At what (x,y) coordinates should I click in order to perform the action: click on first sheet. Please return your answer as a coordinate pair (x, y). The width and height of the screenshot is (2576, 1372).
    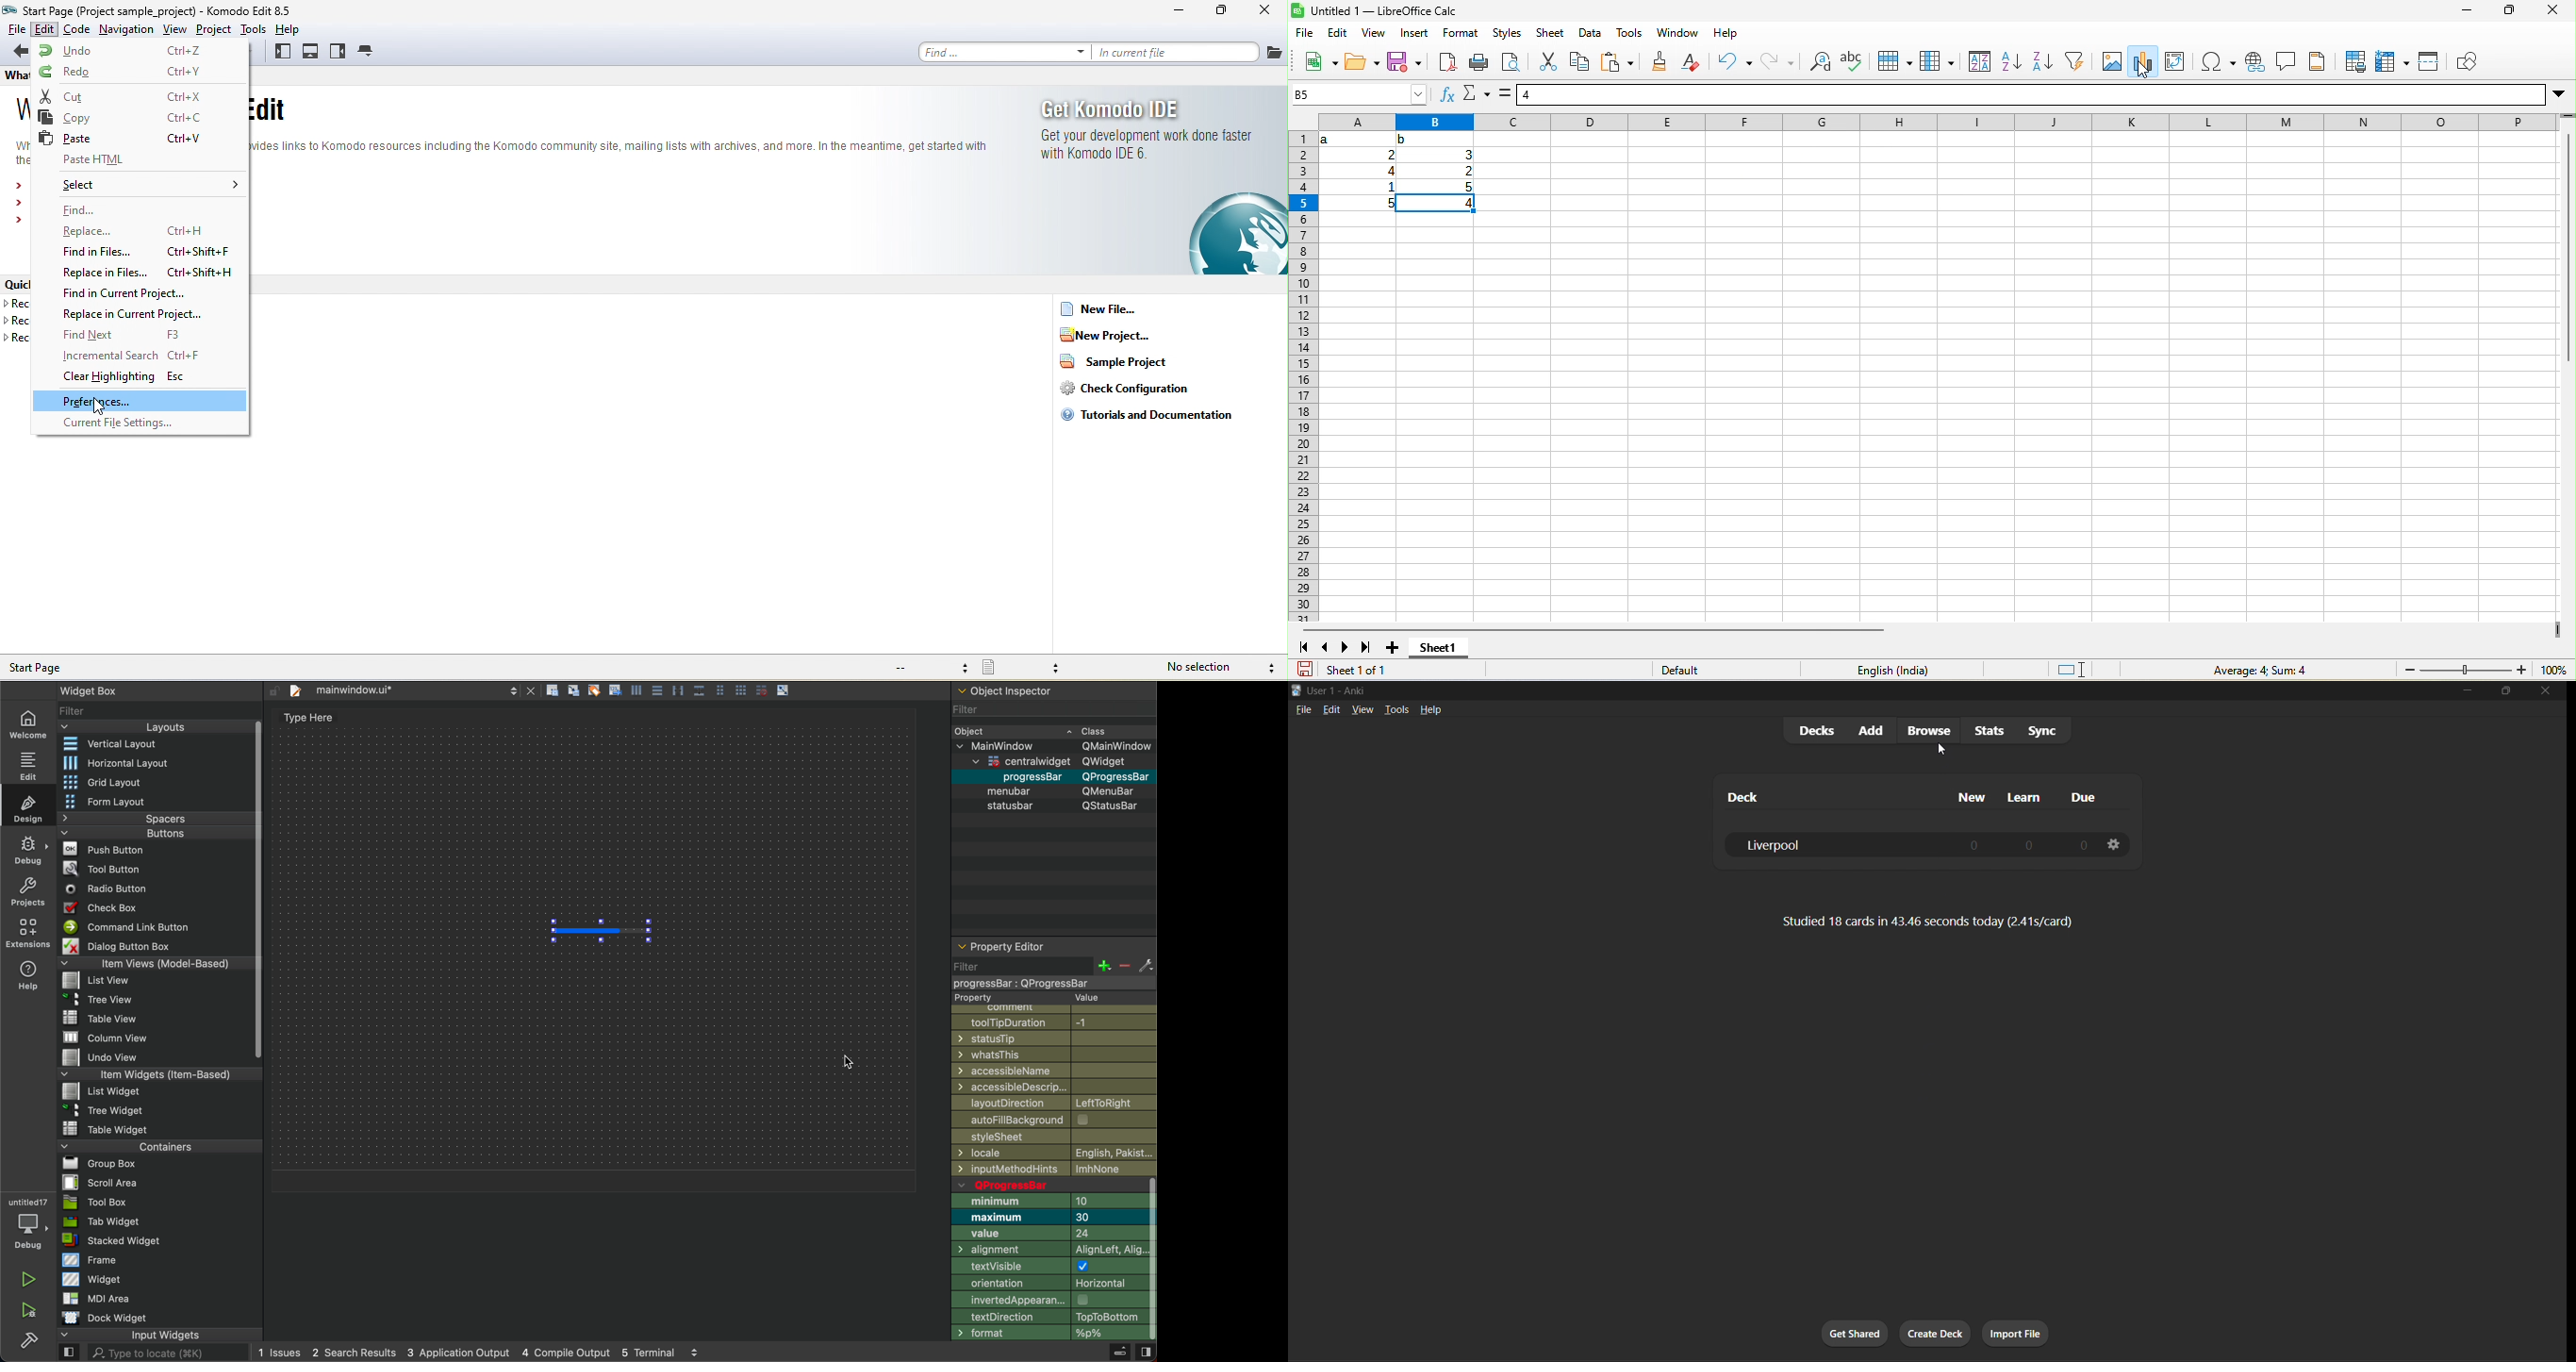
    Looking at the image, I should click on (1303, 647).